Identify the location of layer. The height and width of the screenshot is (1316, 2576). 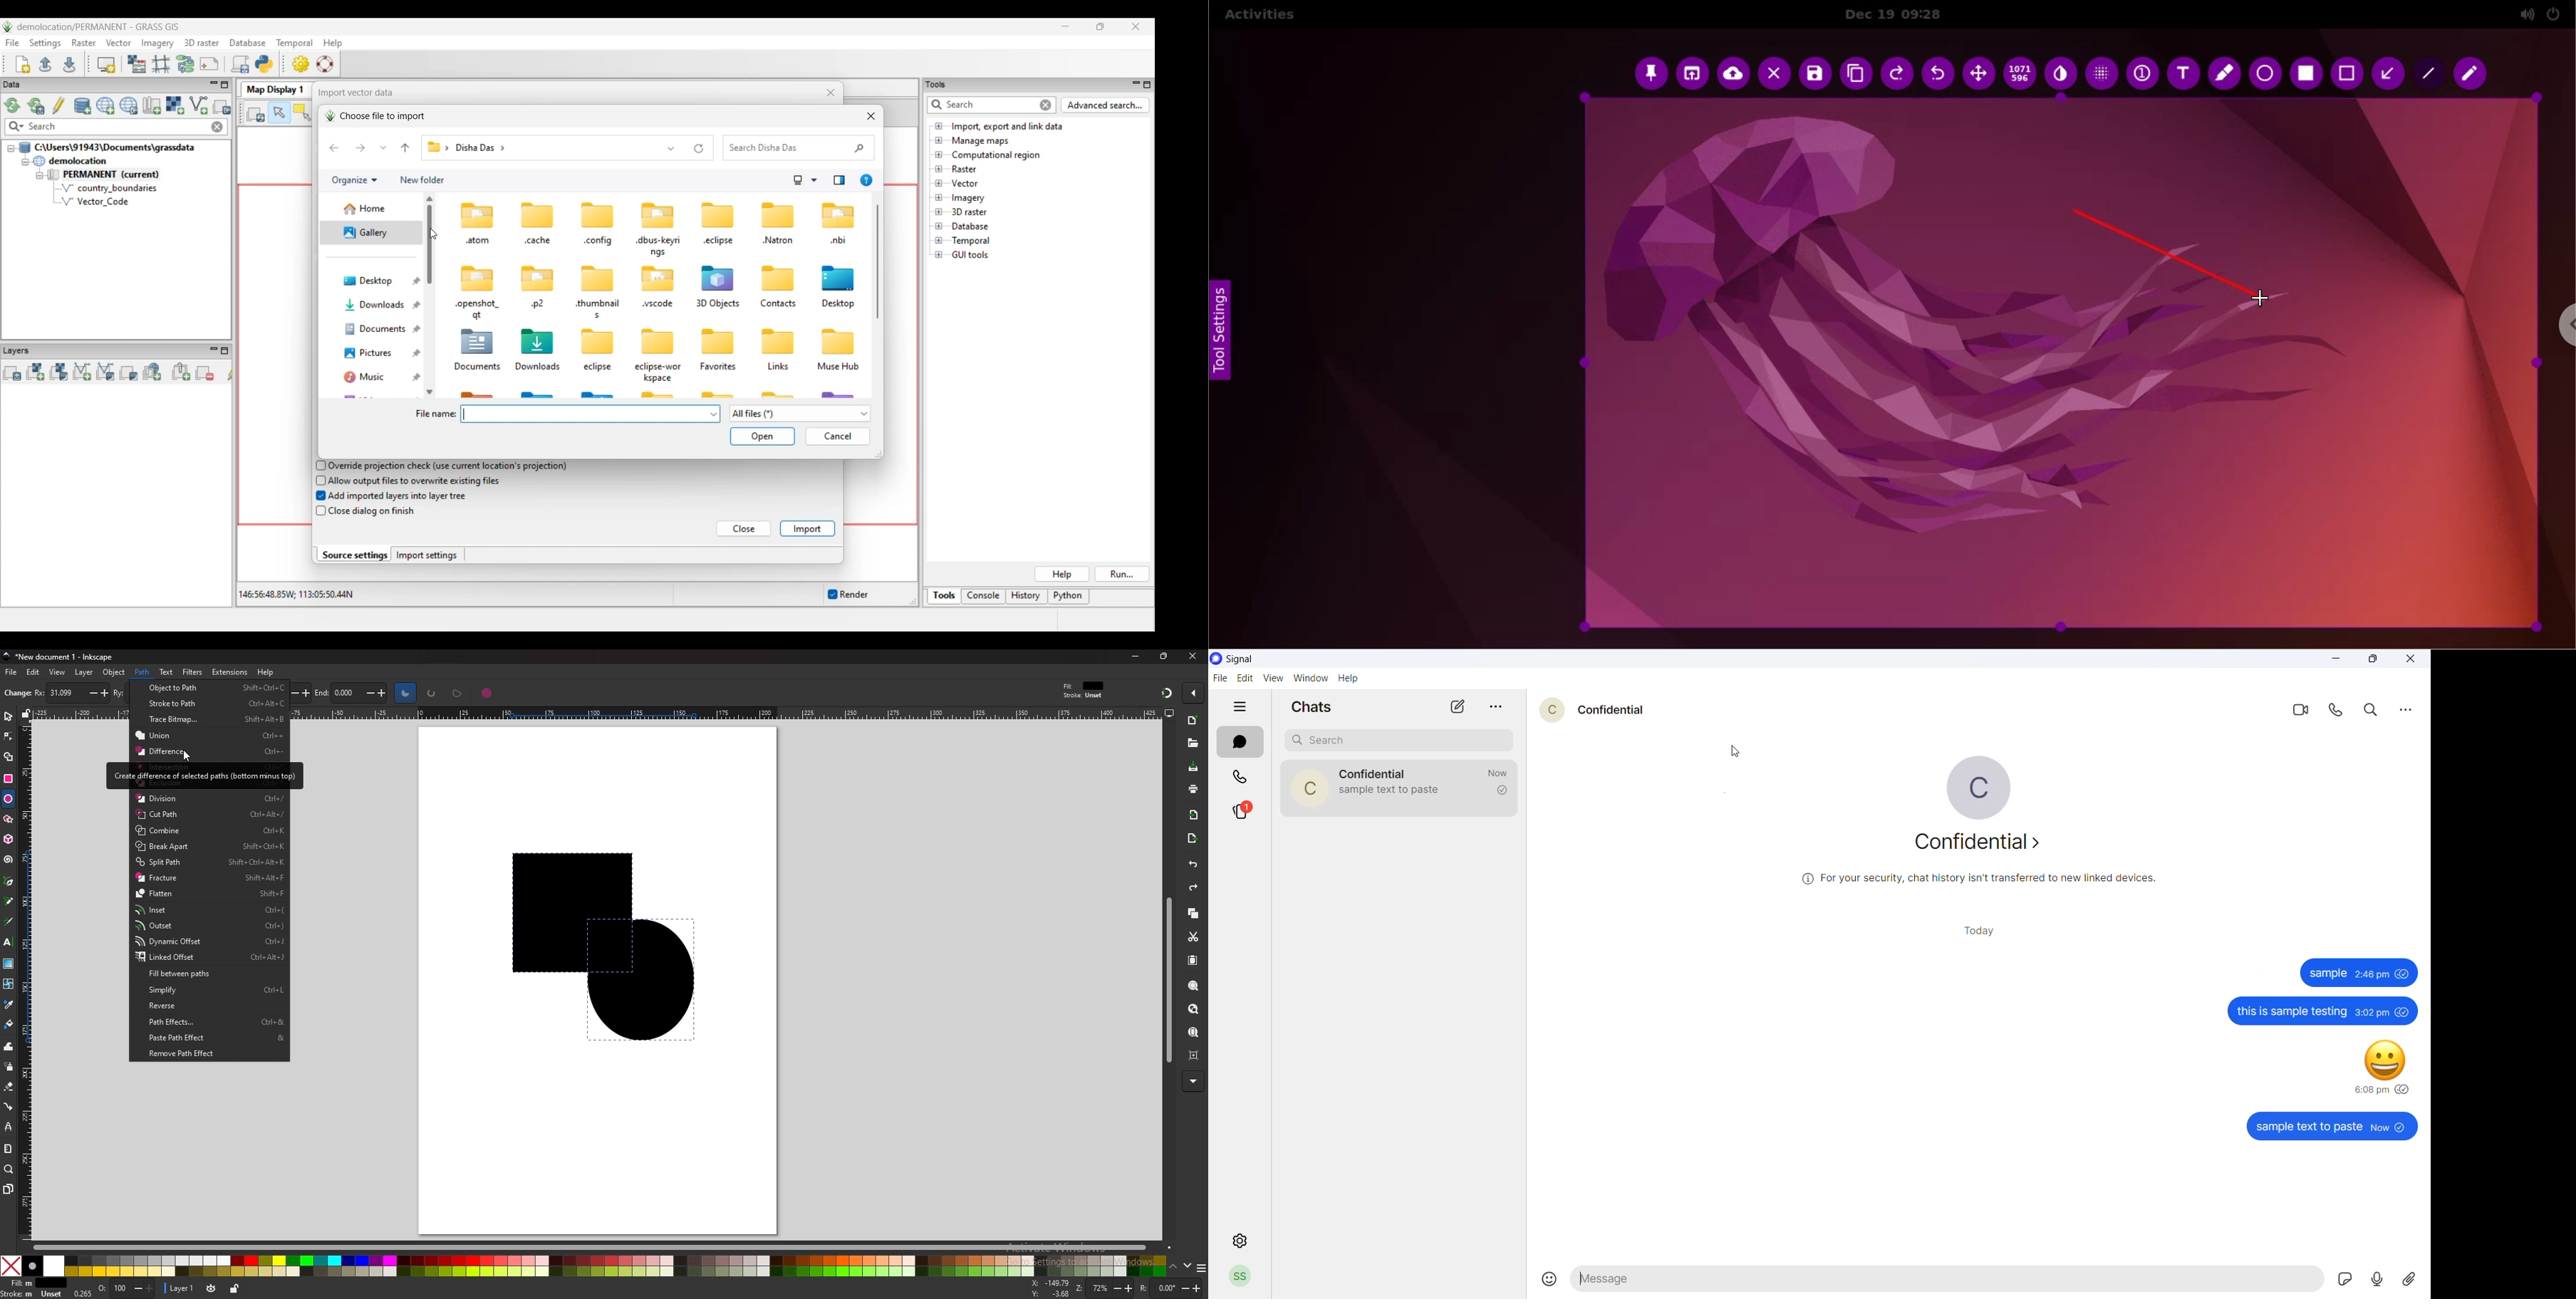
(85, 673).